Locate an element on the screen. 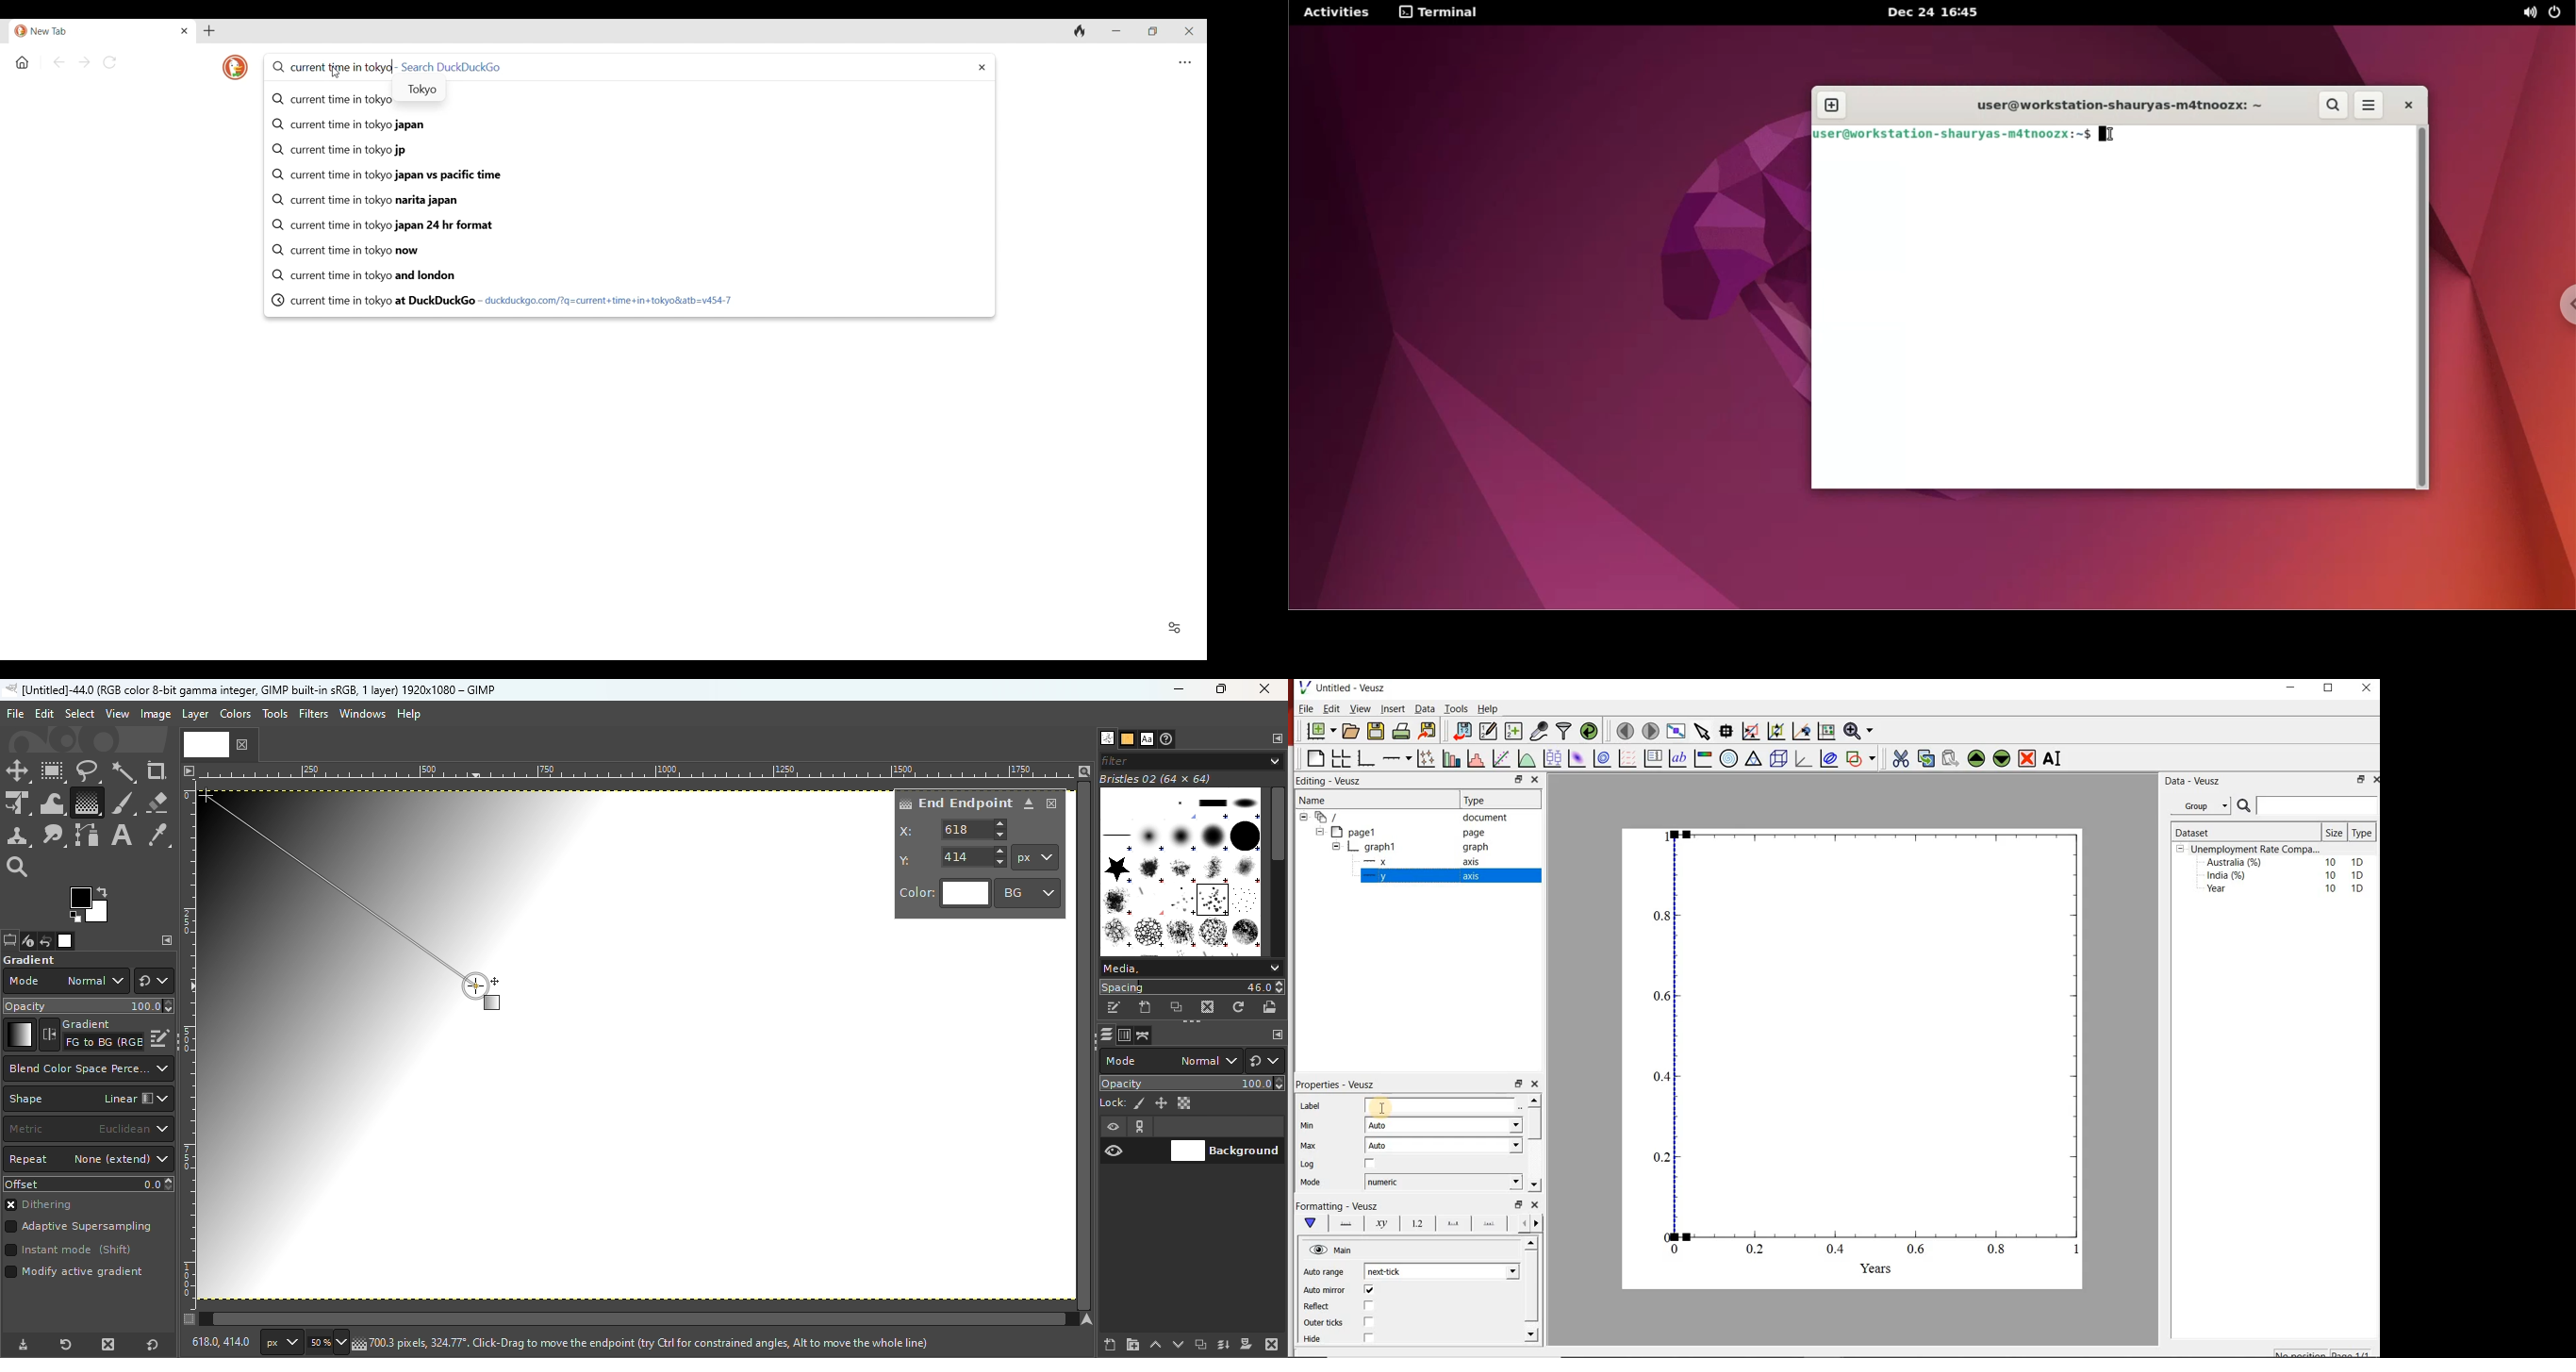 Image resolution: width=2576 pixels, height=1372 pixels. collapse is located at coordinates (1319, 832).